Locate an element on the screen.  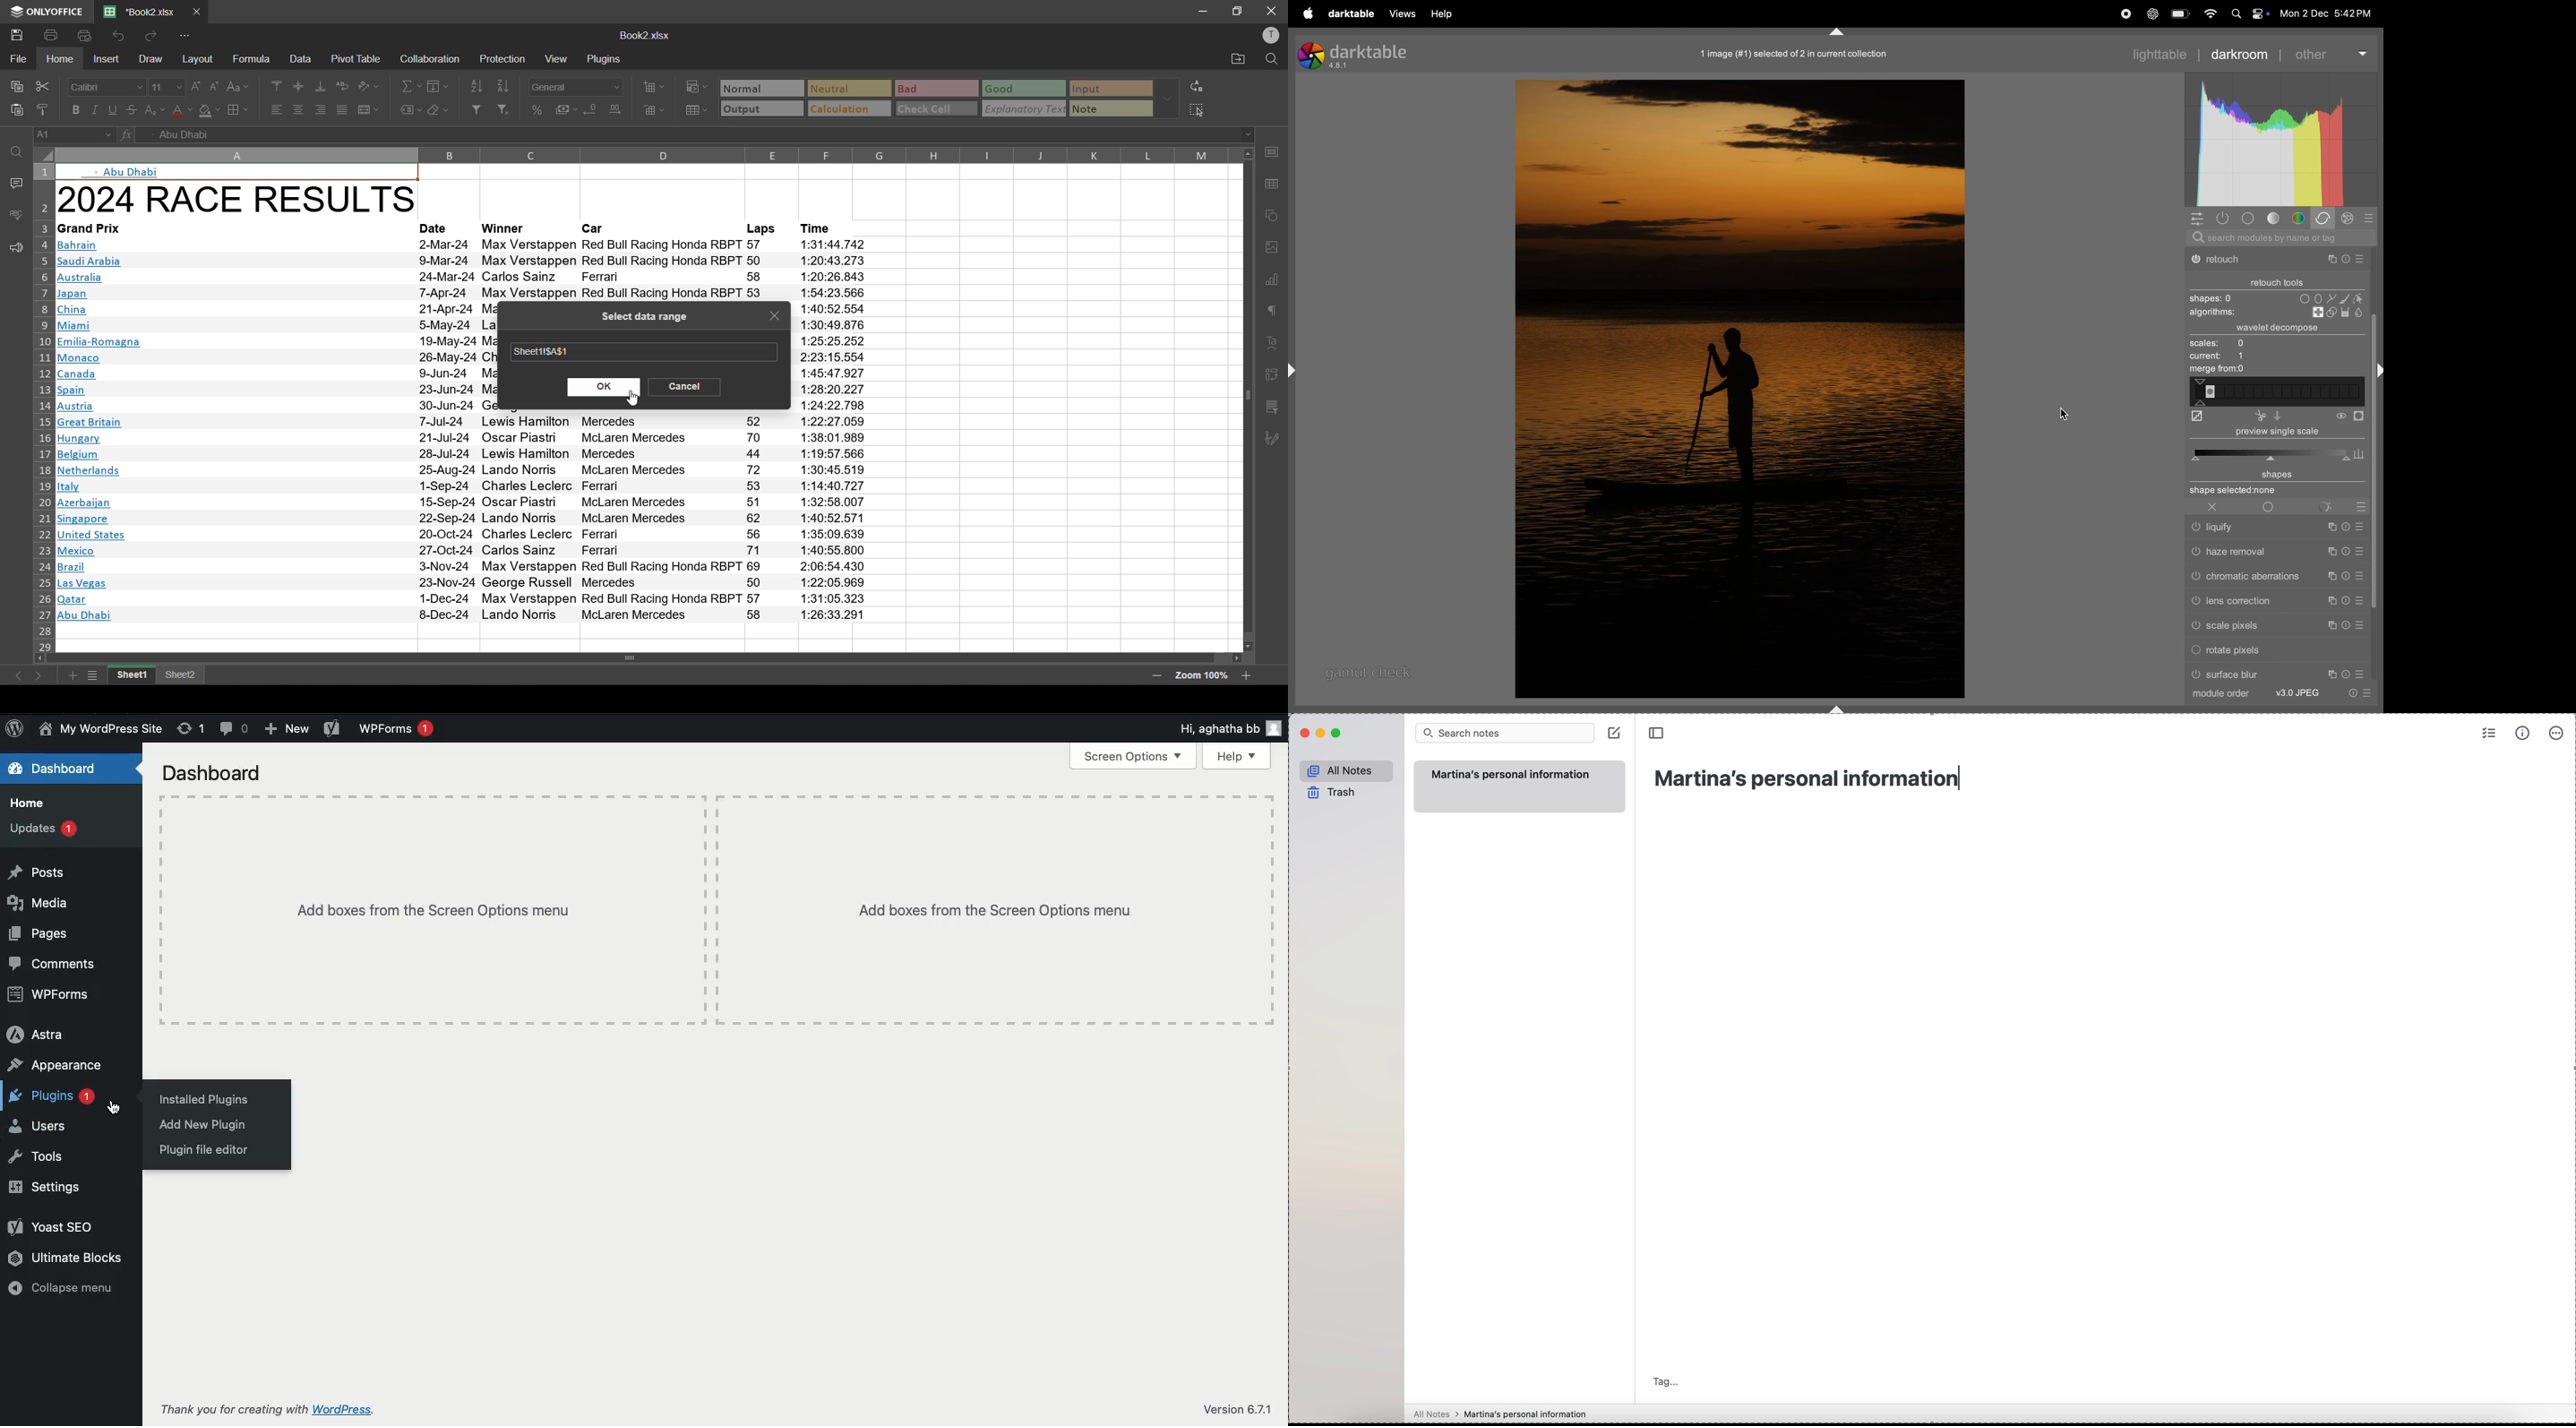
comments is located at coordinates (17, 184).